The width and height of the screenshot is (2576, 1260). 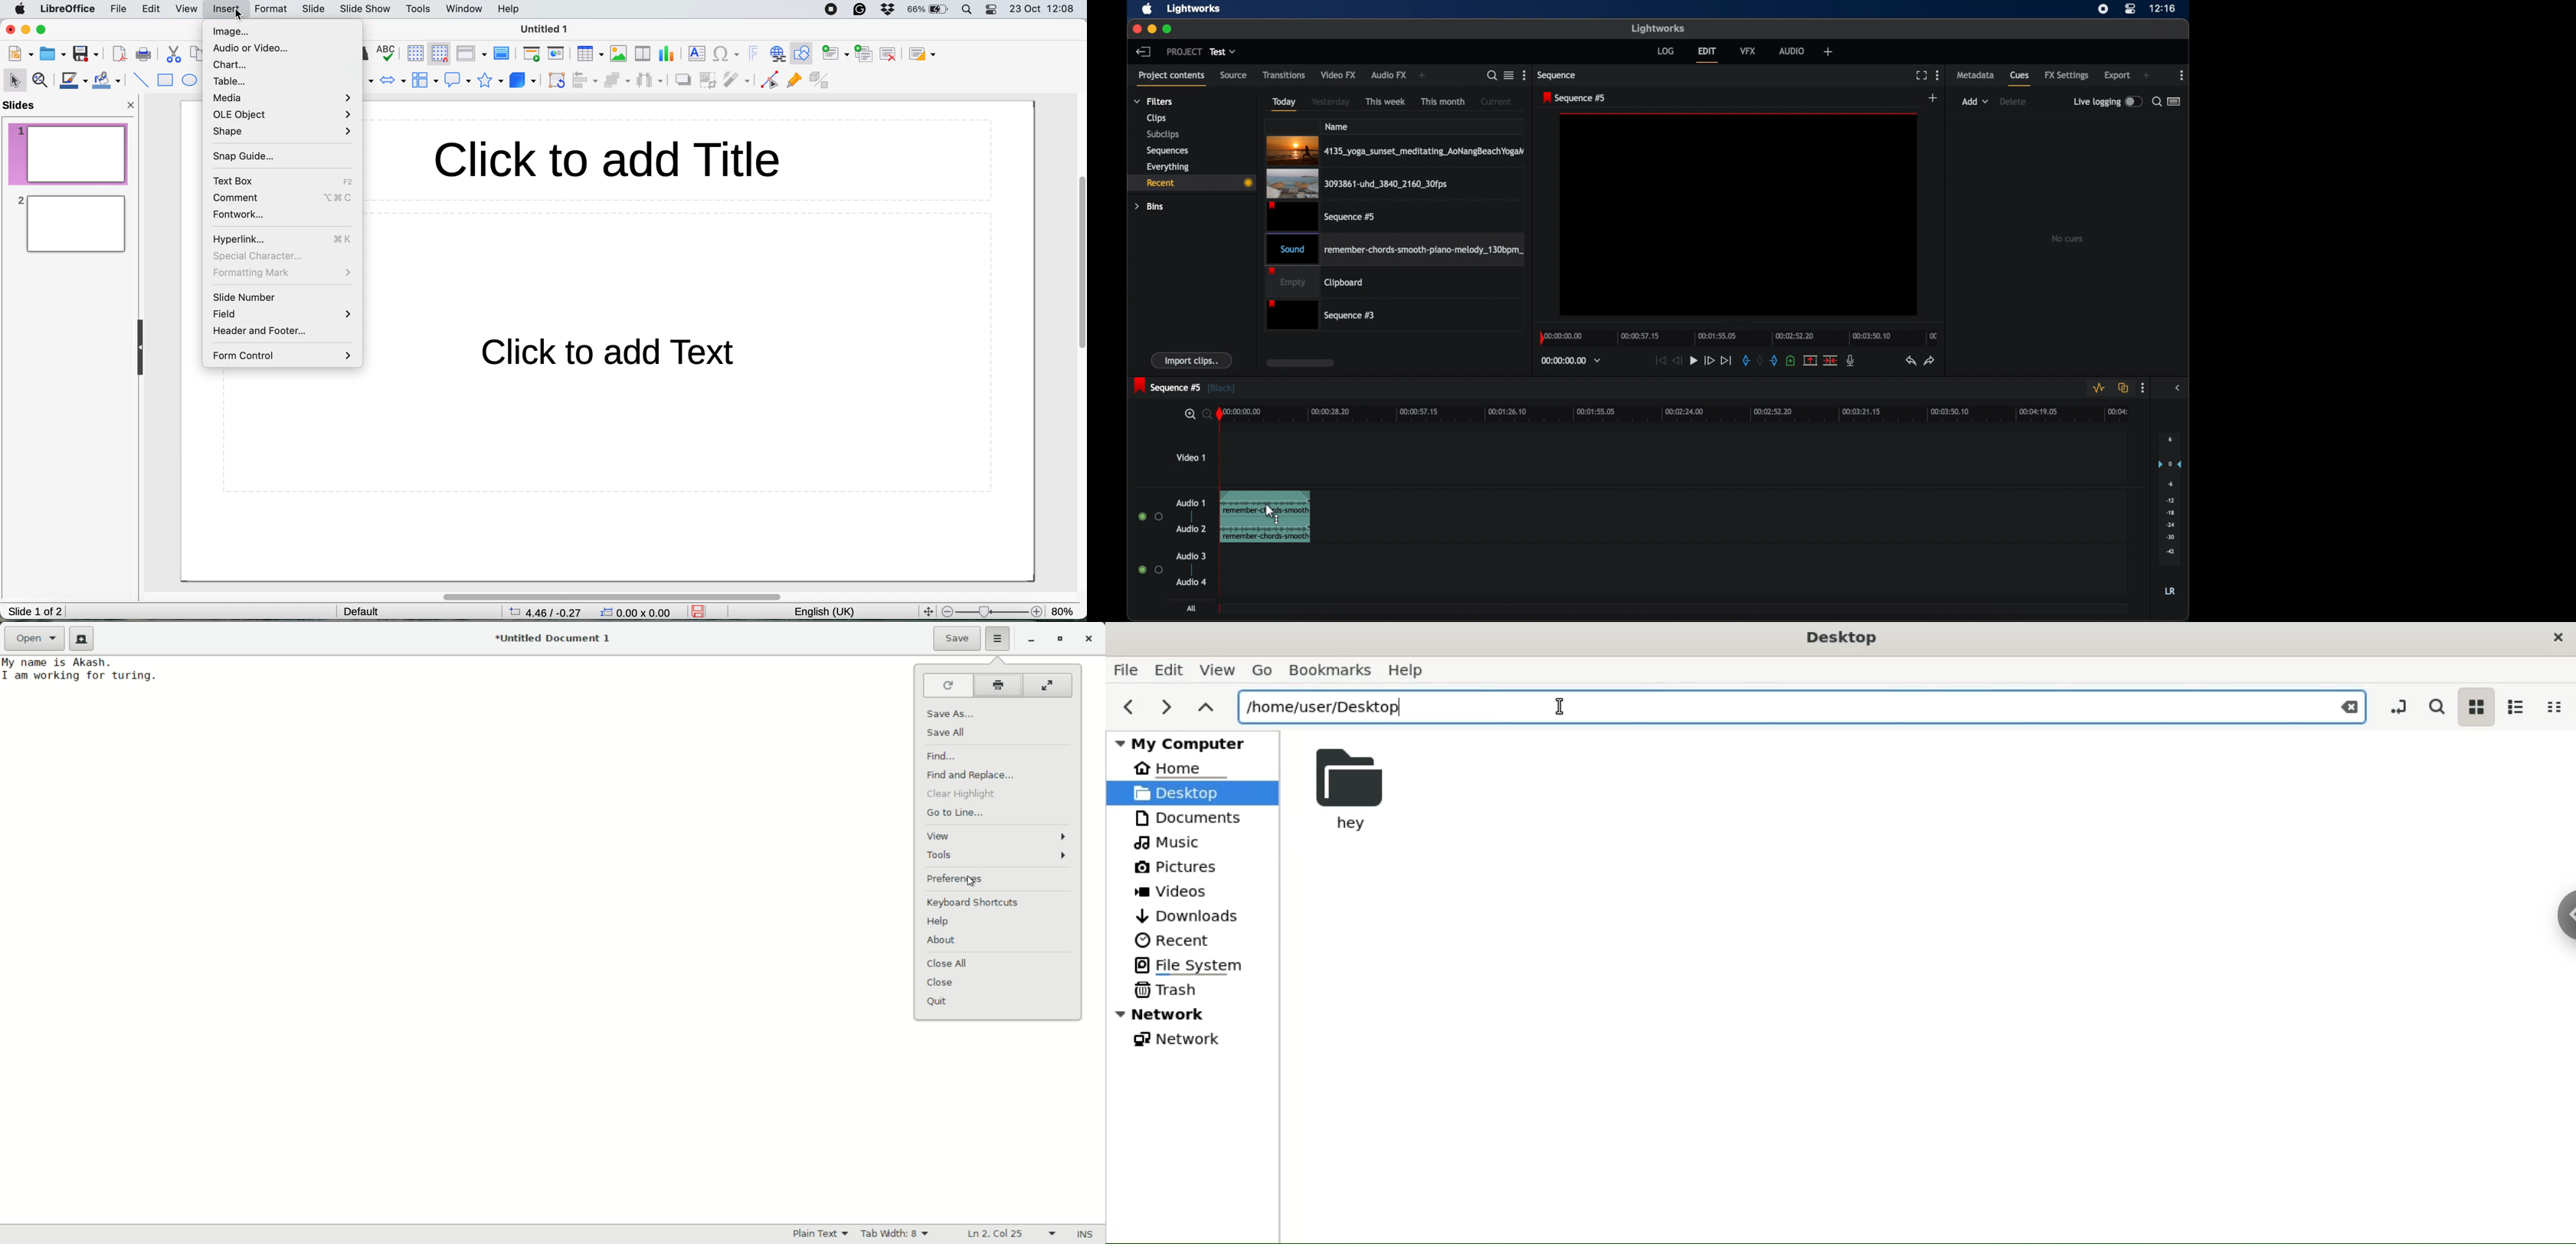 What do you see at coordinates (36, 612) in the screenshot?
I see `slide 1 of 2` at bounding box center [36, 612].